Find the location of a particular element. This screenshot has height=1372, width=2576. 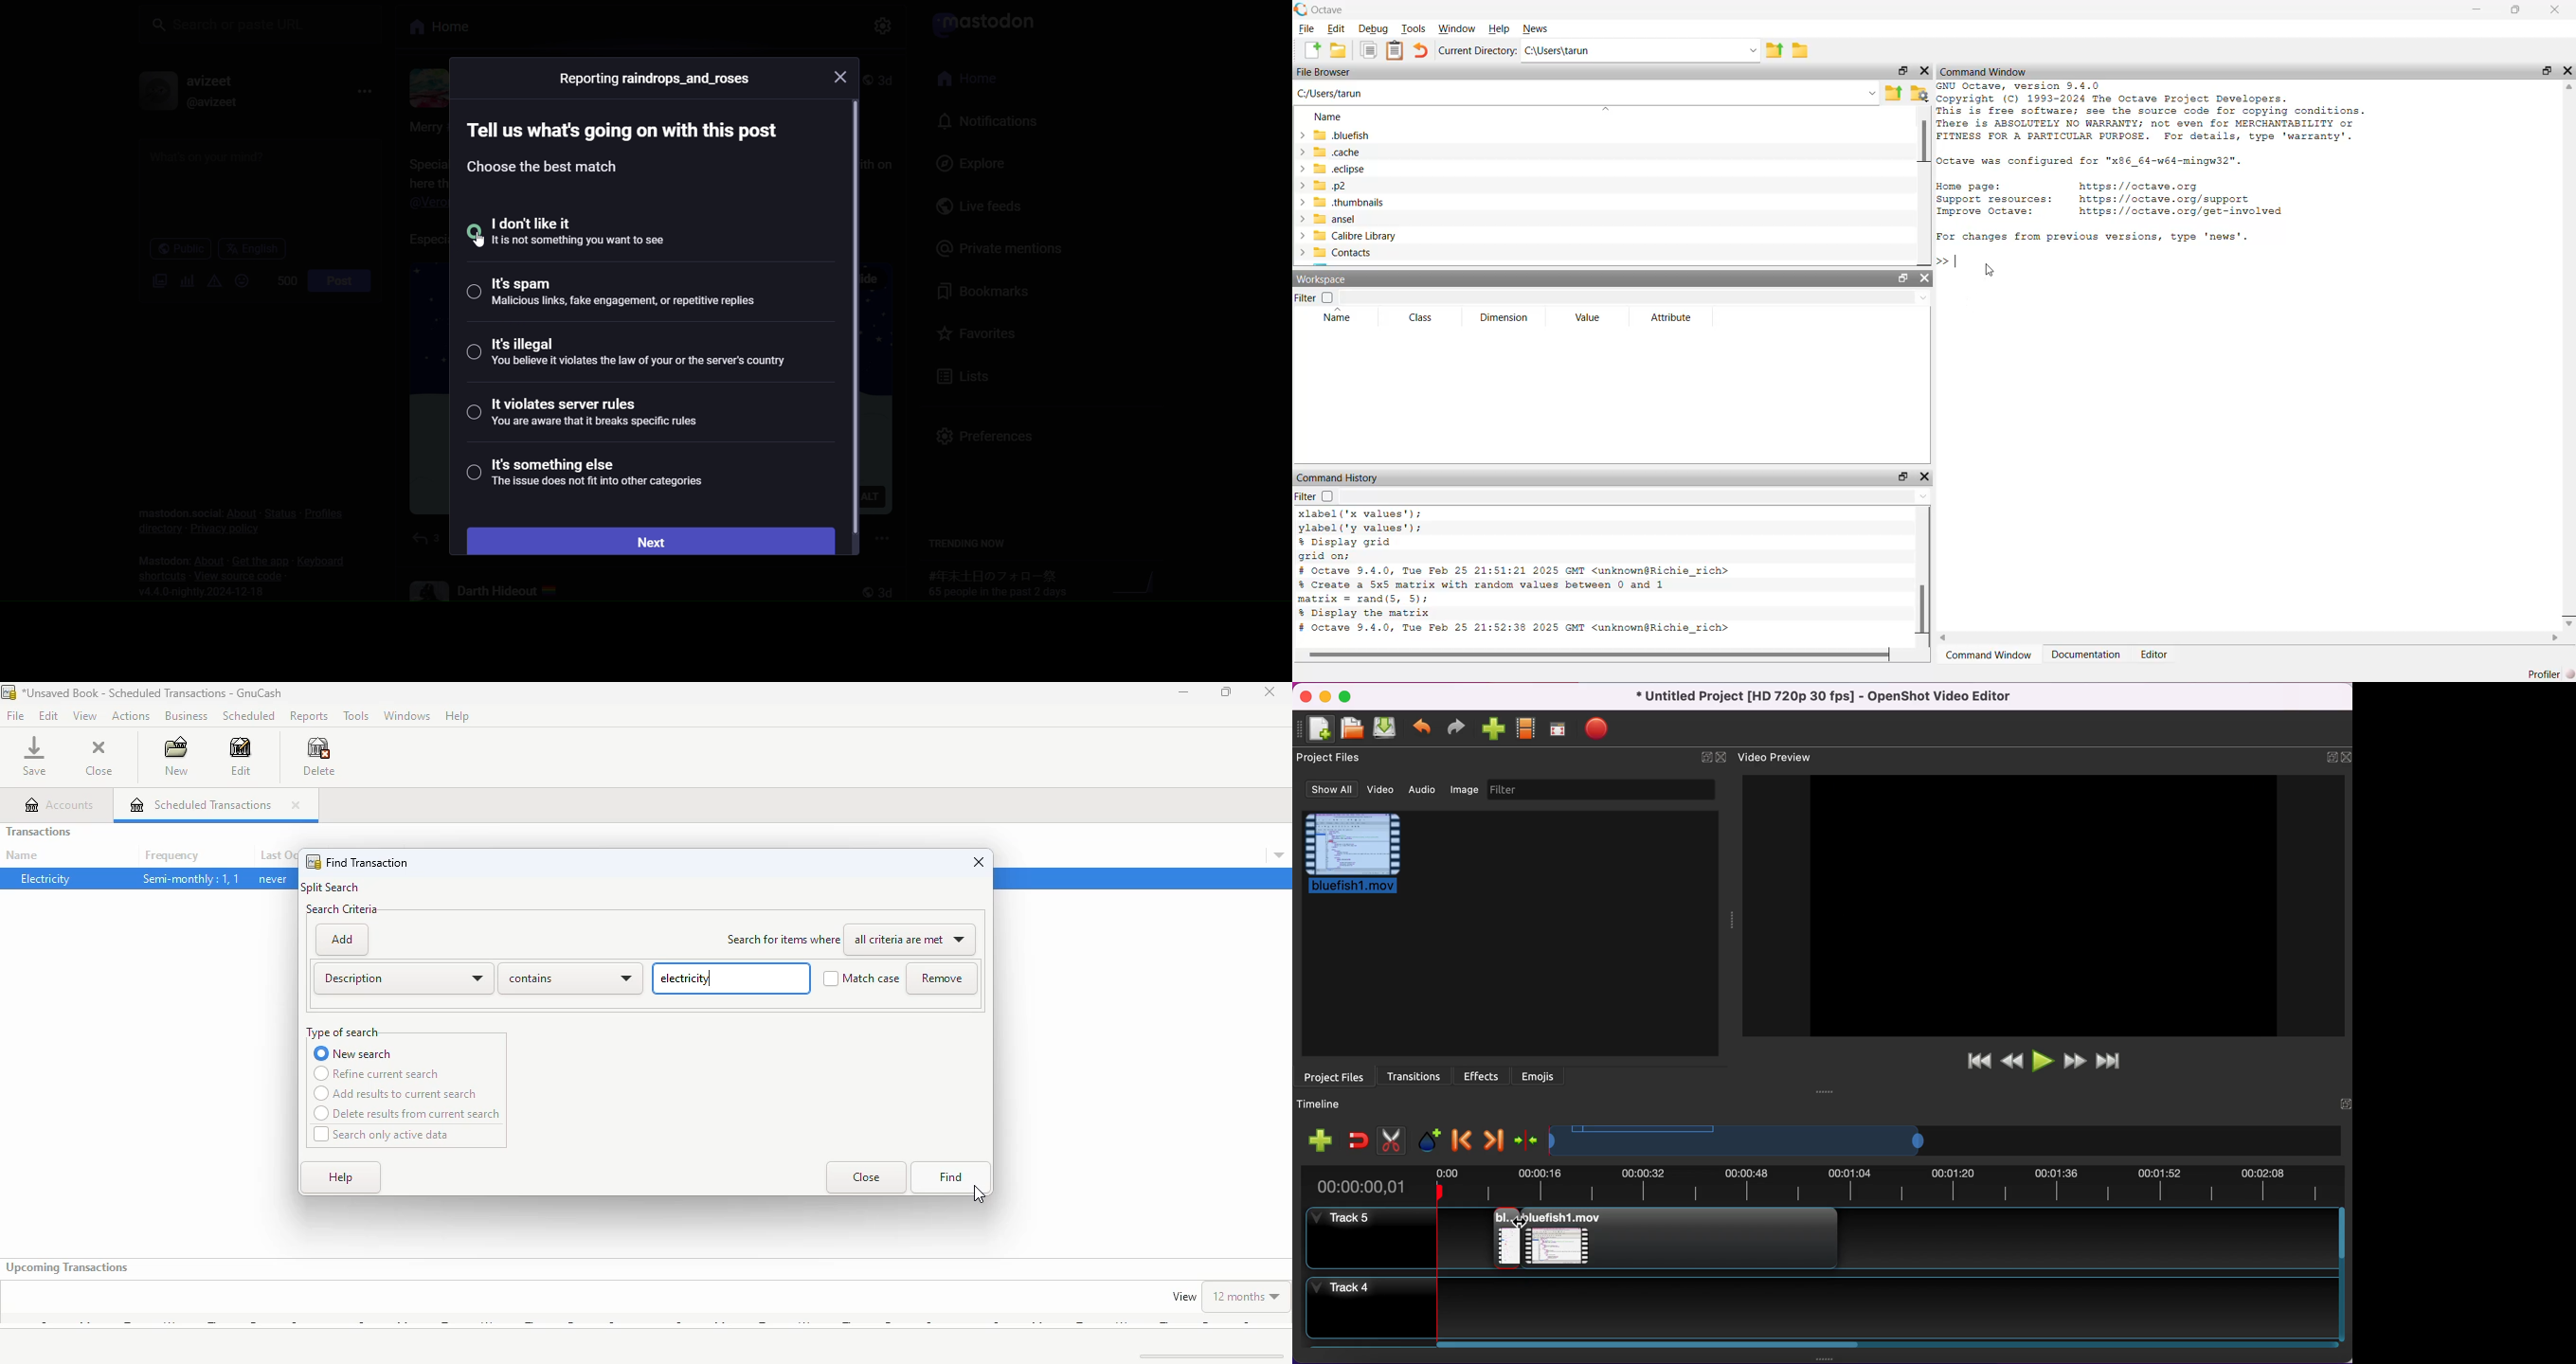

track 5 is located at coordinates (1372, 1240).